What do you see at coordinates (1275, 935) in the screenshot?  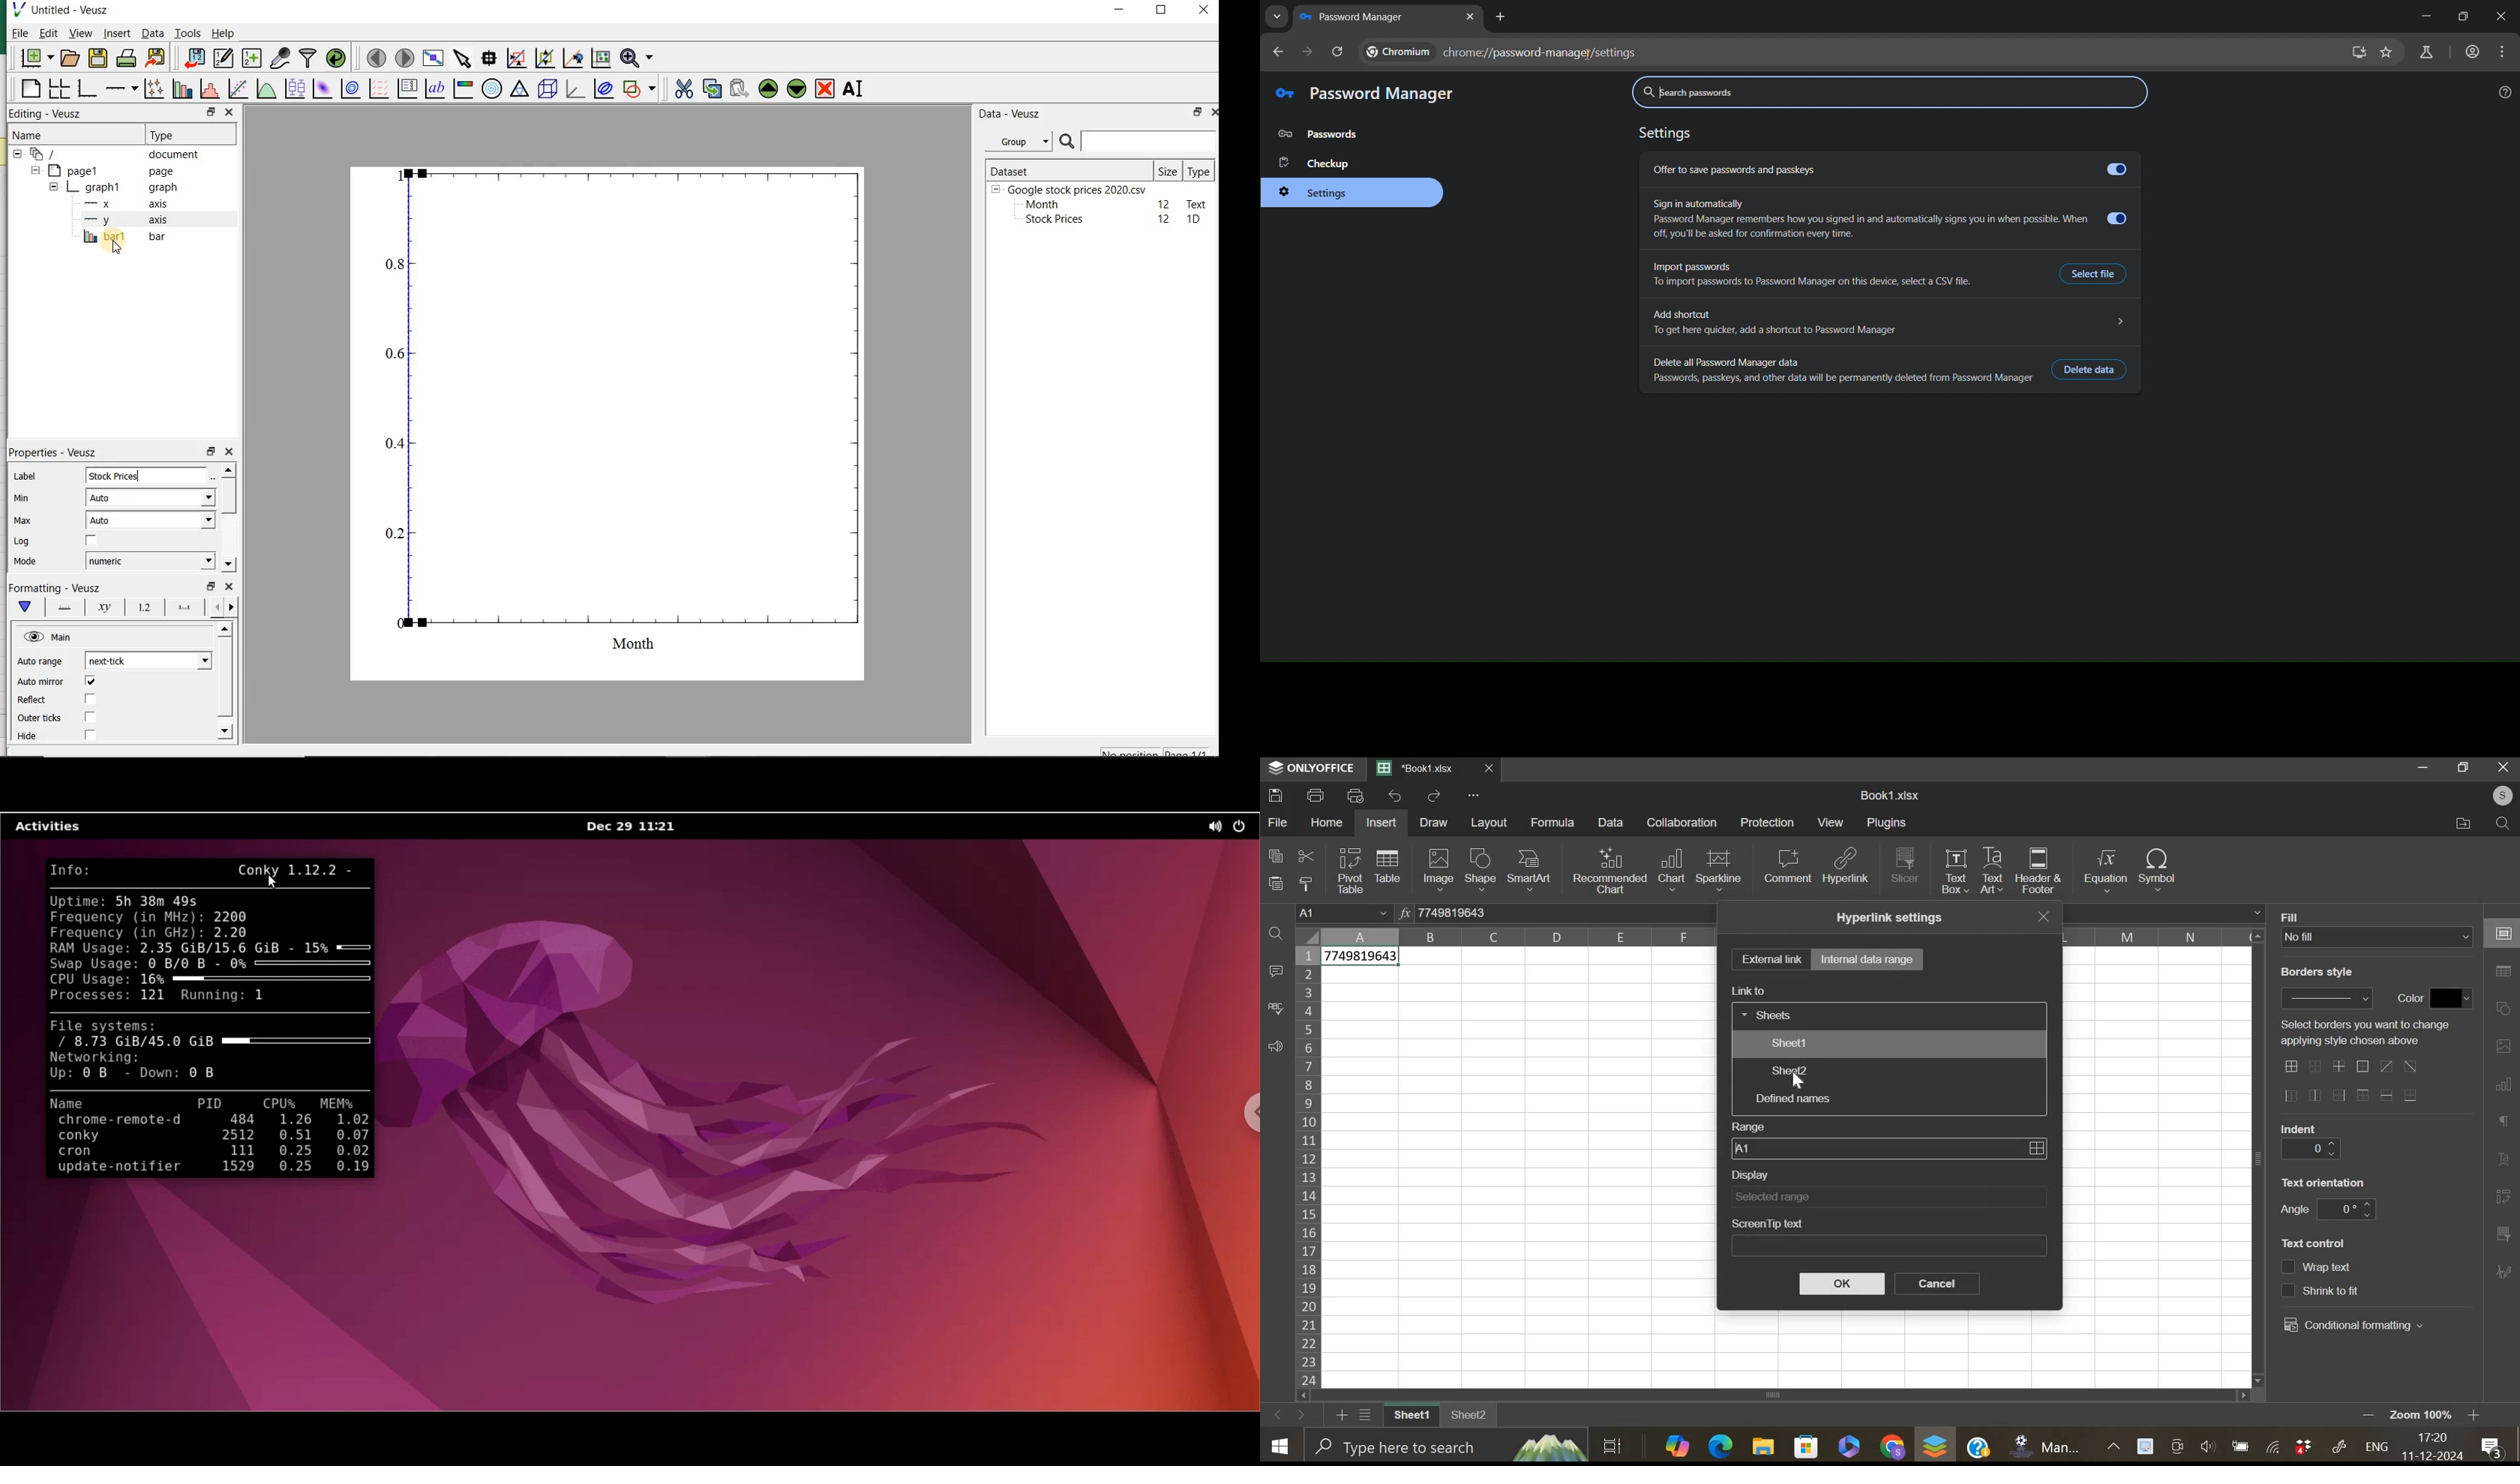 I see `find` at bounding box center [1275, 935].